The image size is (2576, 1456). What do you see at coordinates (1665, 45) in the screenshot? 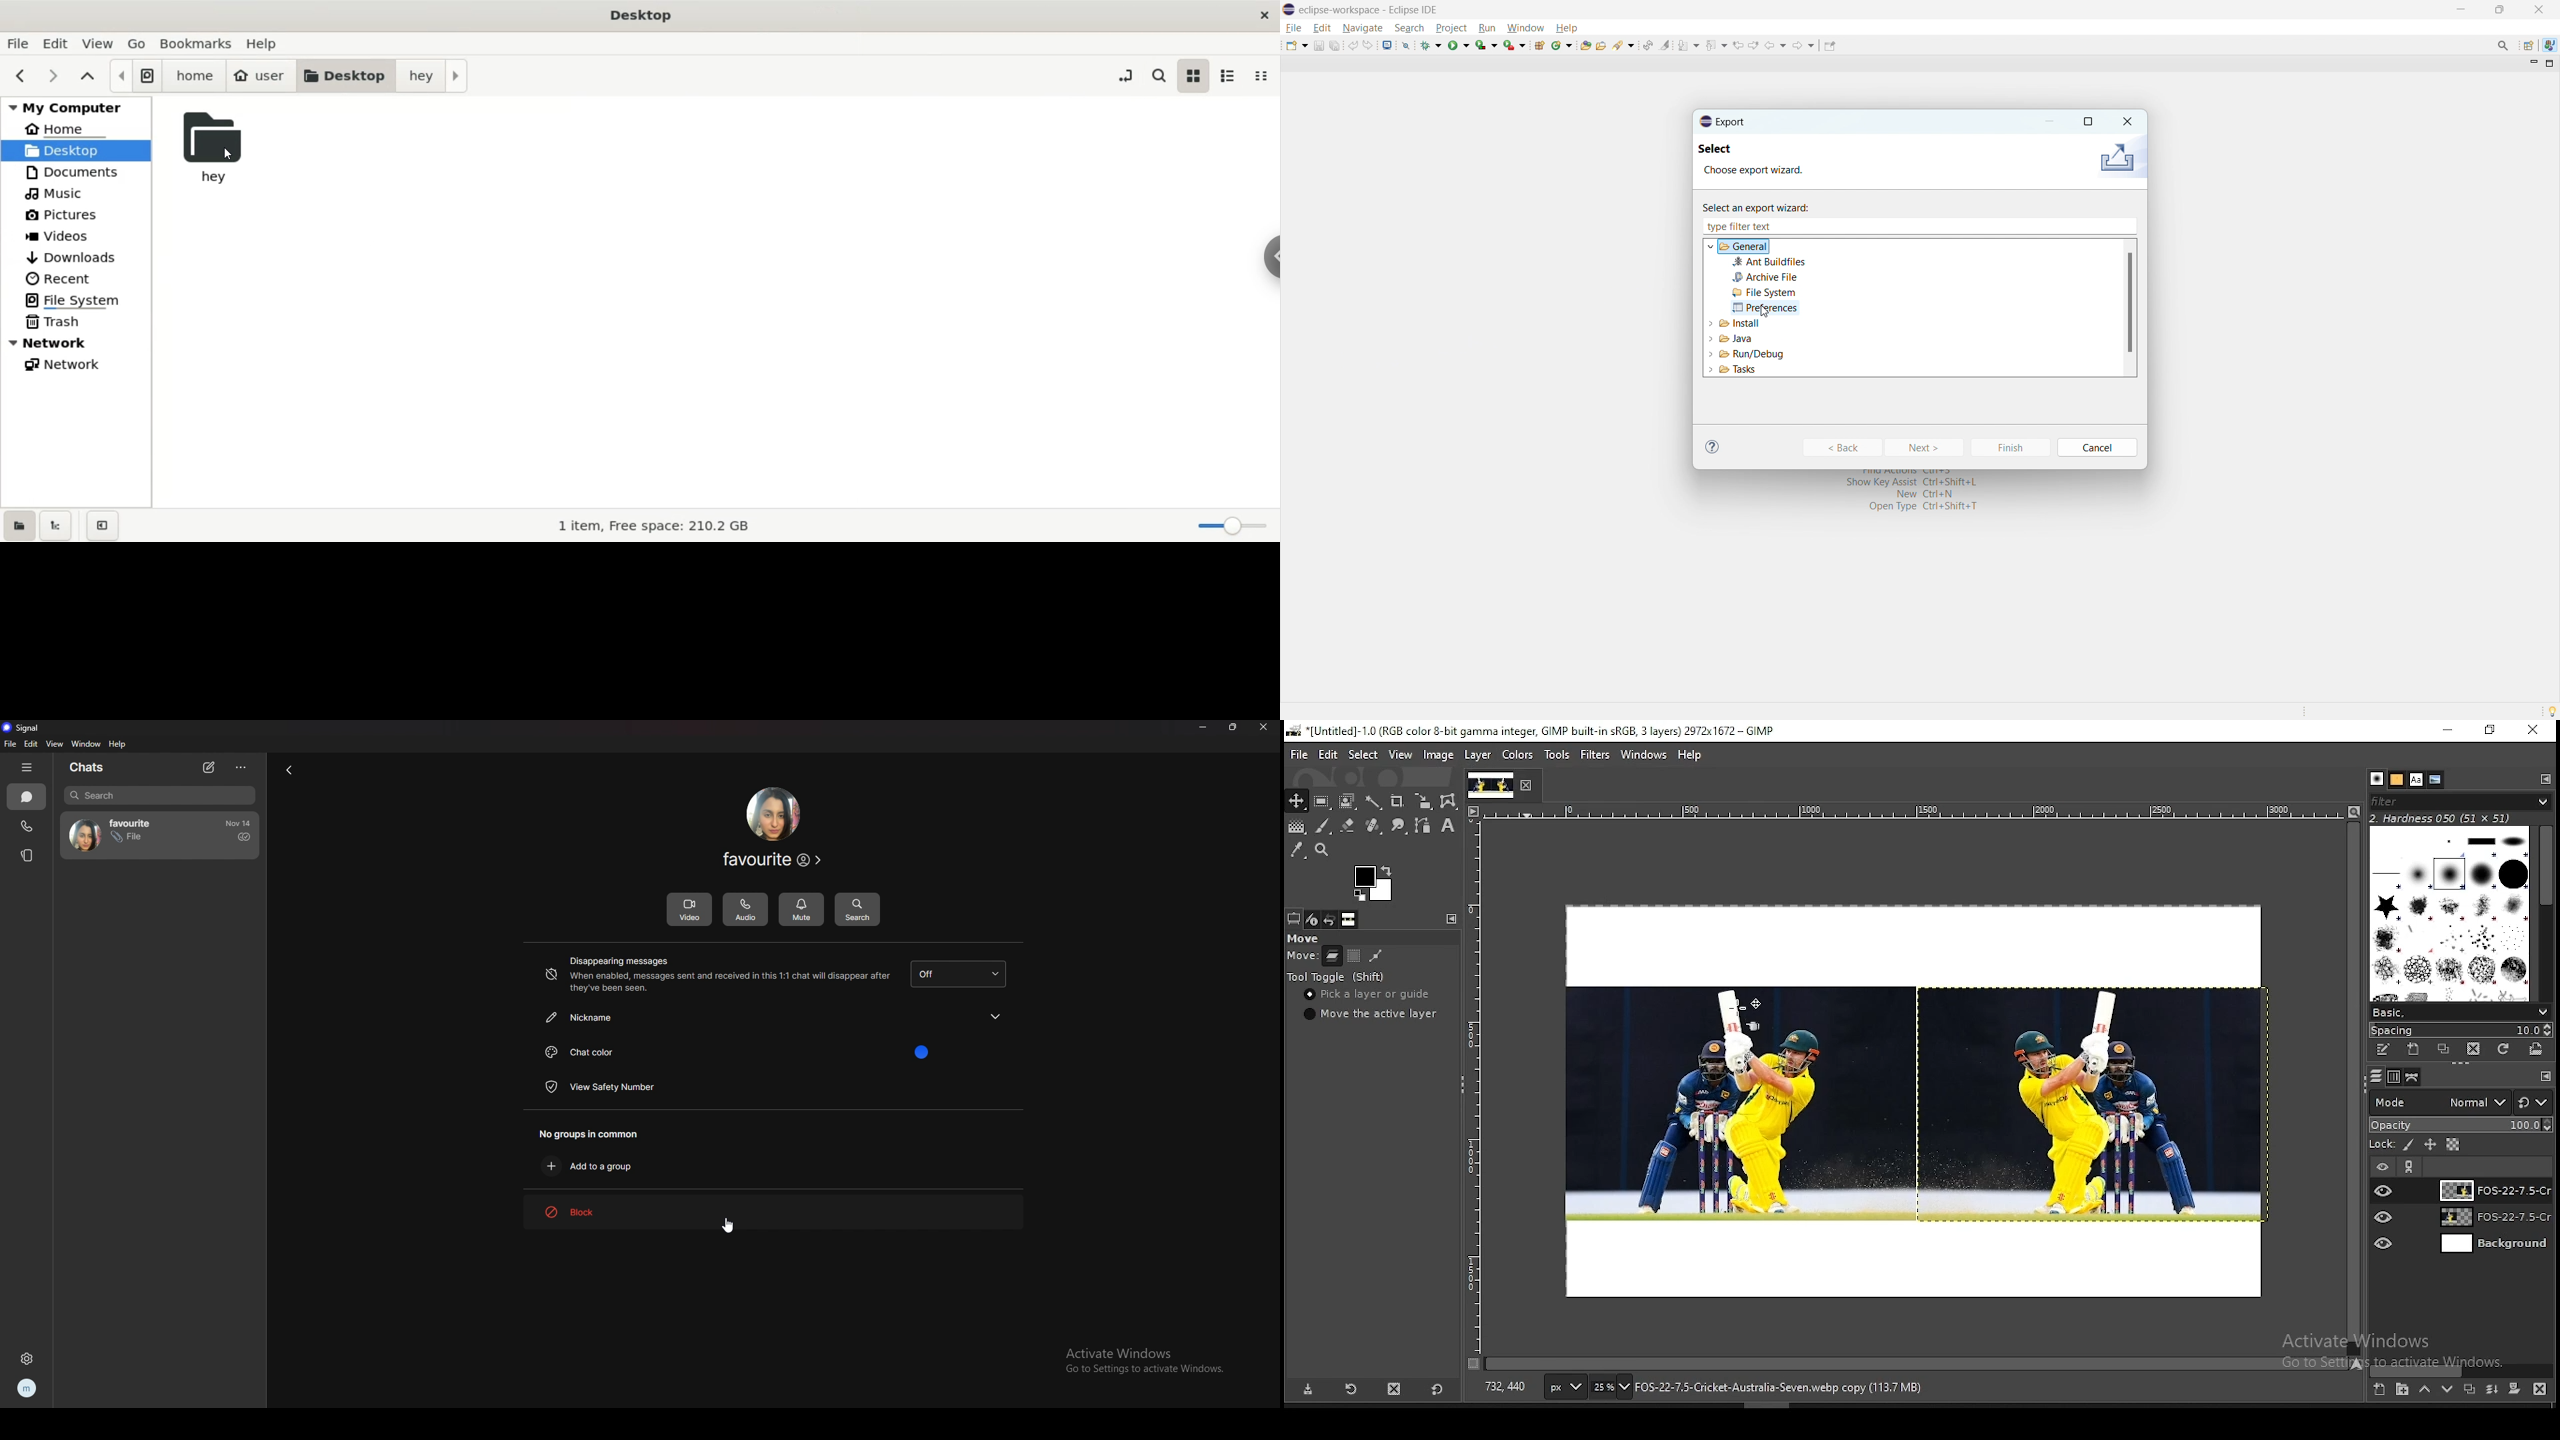
I see `toggle ant mark occurances` at bounding box center [1665, 45].